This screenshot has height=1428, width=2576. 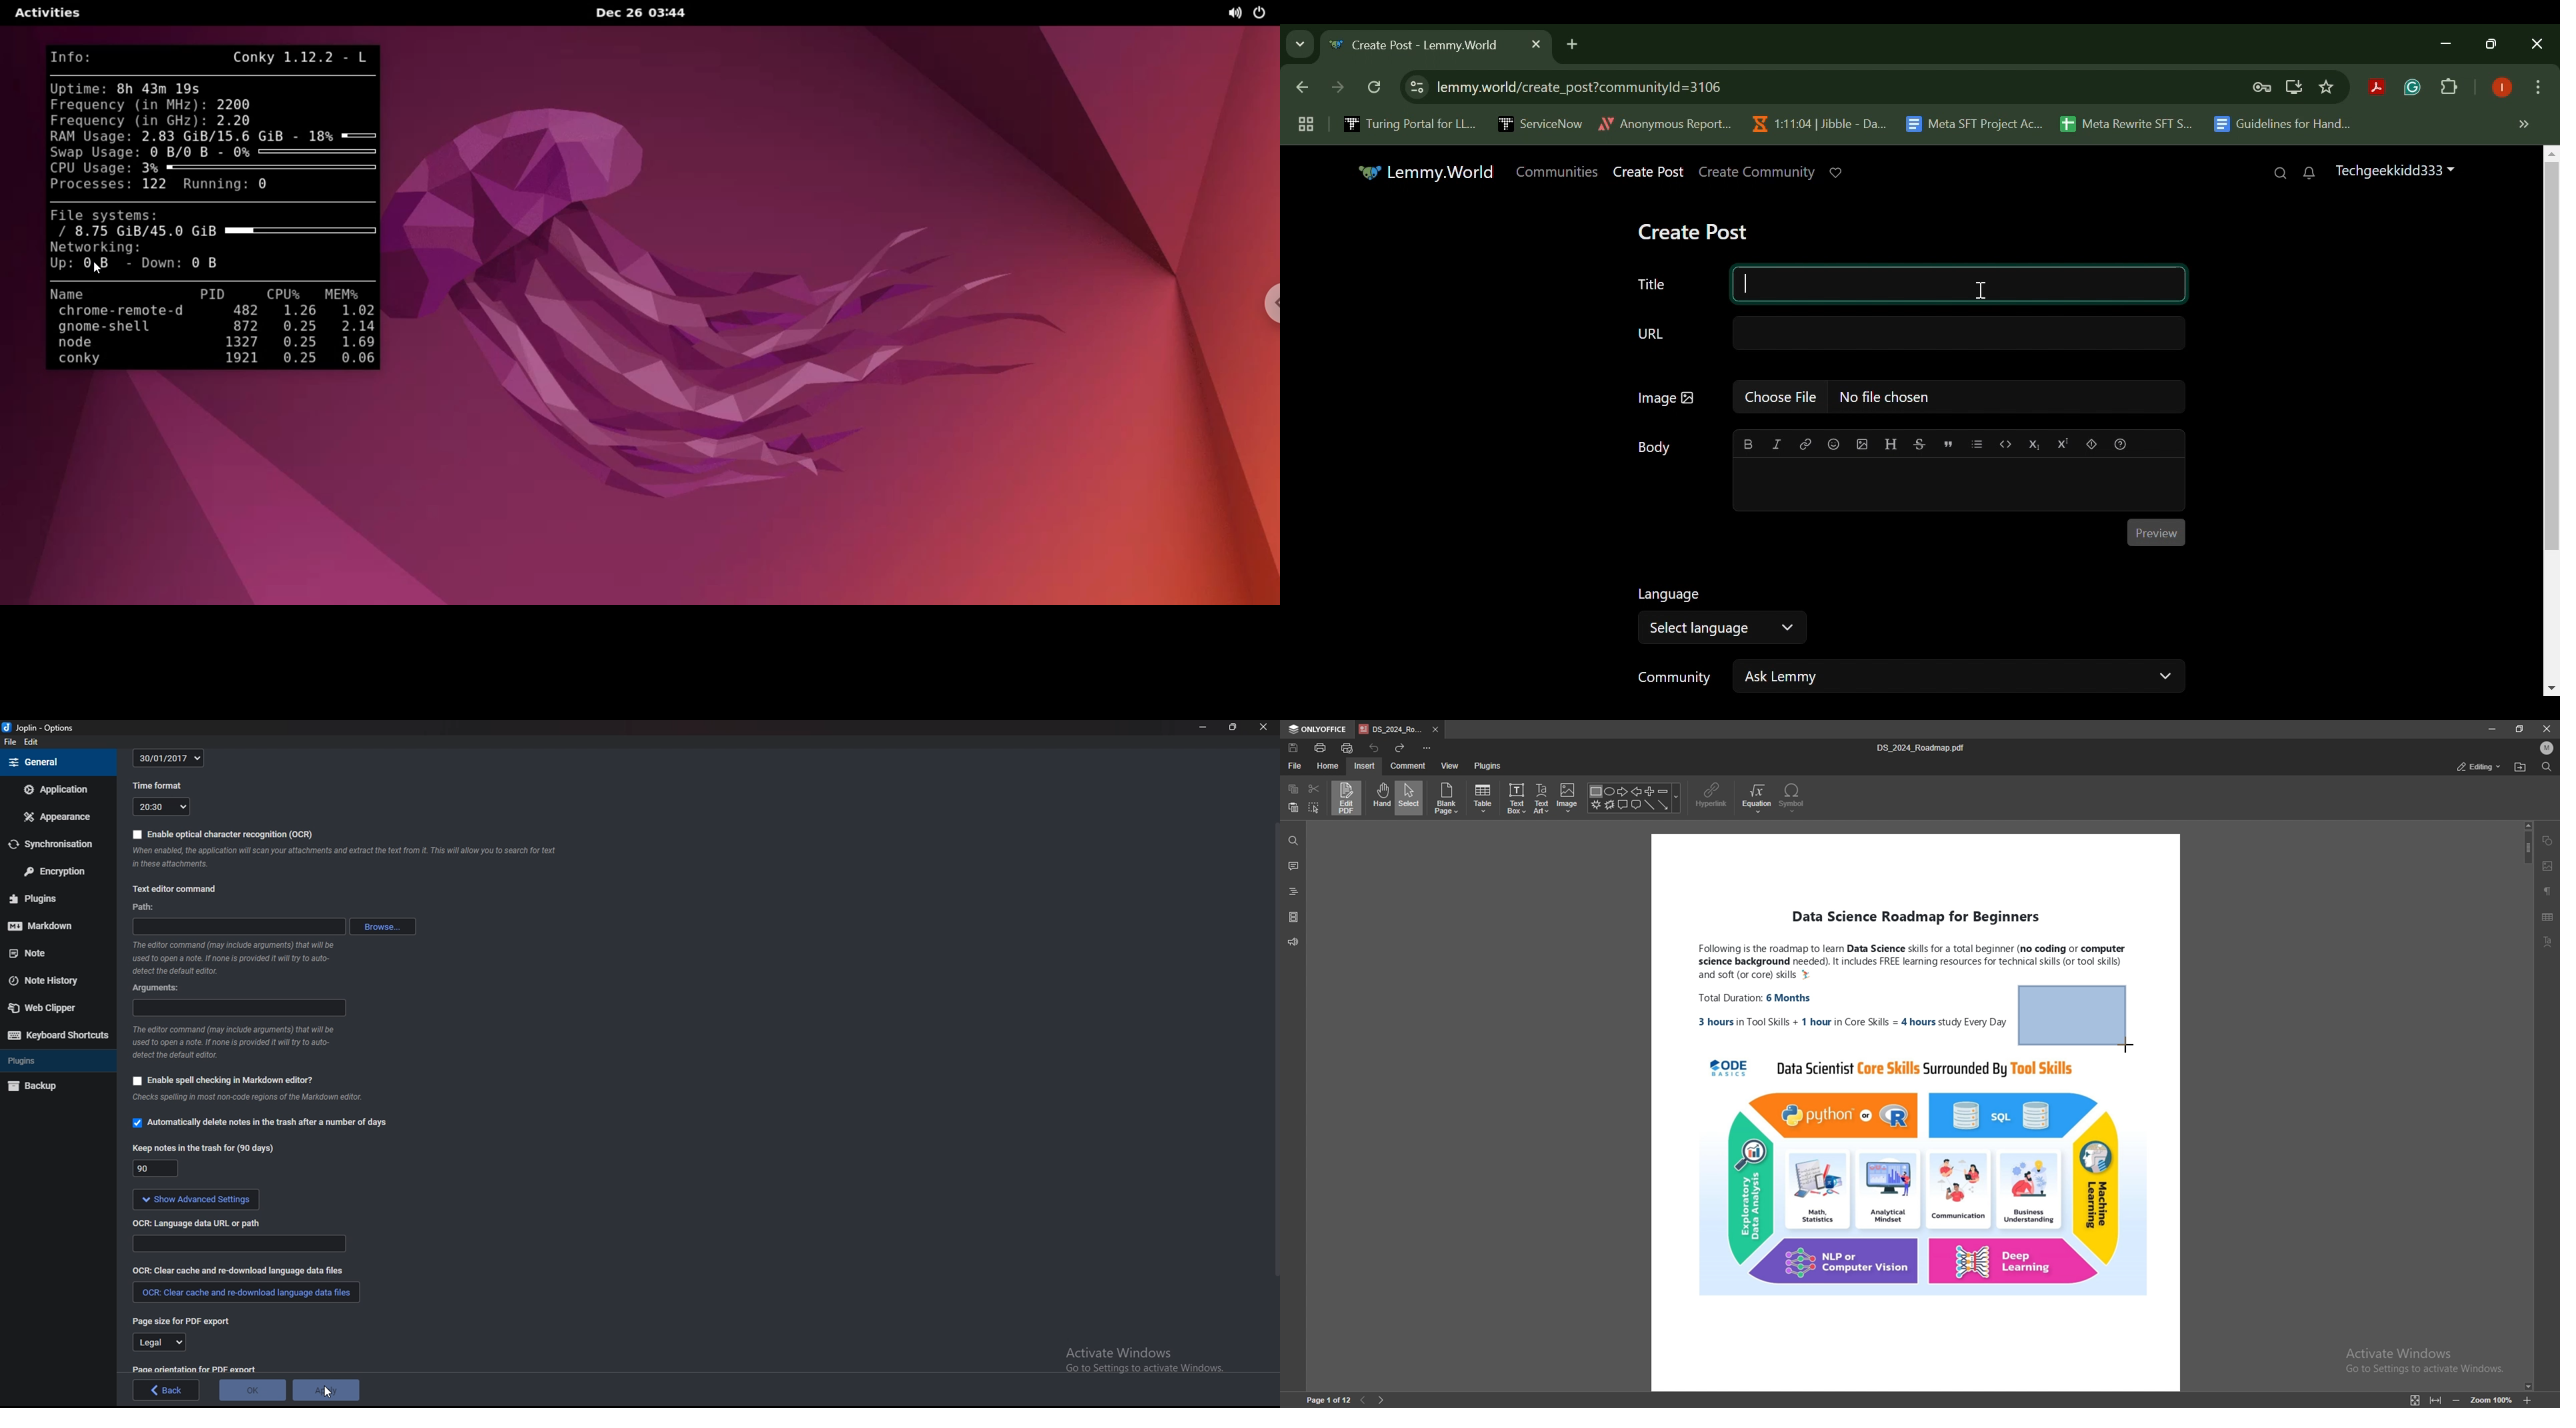 I want to click on hyperlink, so click(x=1713, y=796).